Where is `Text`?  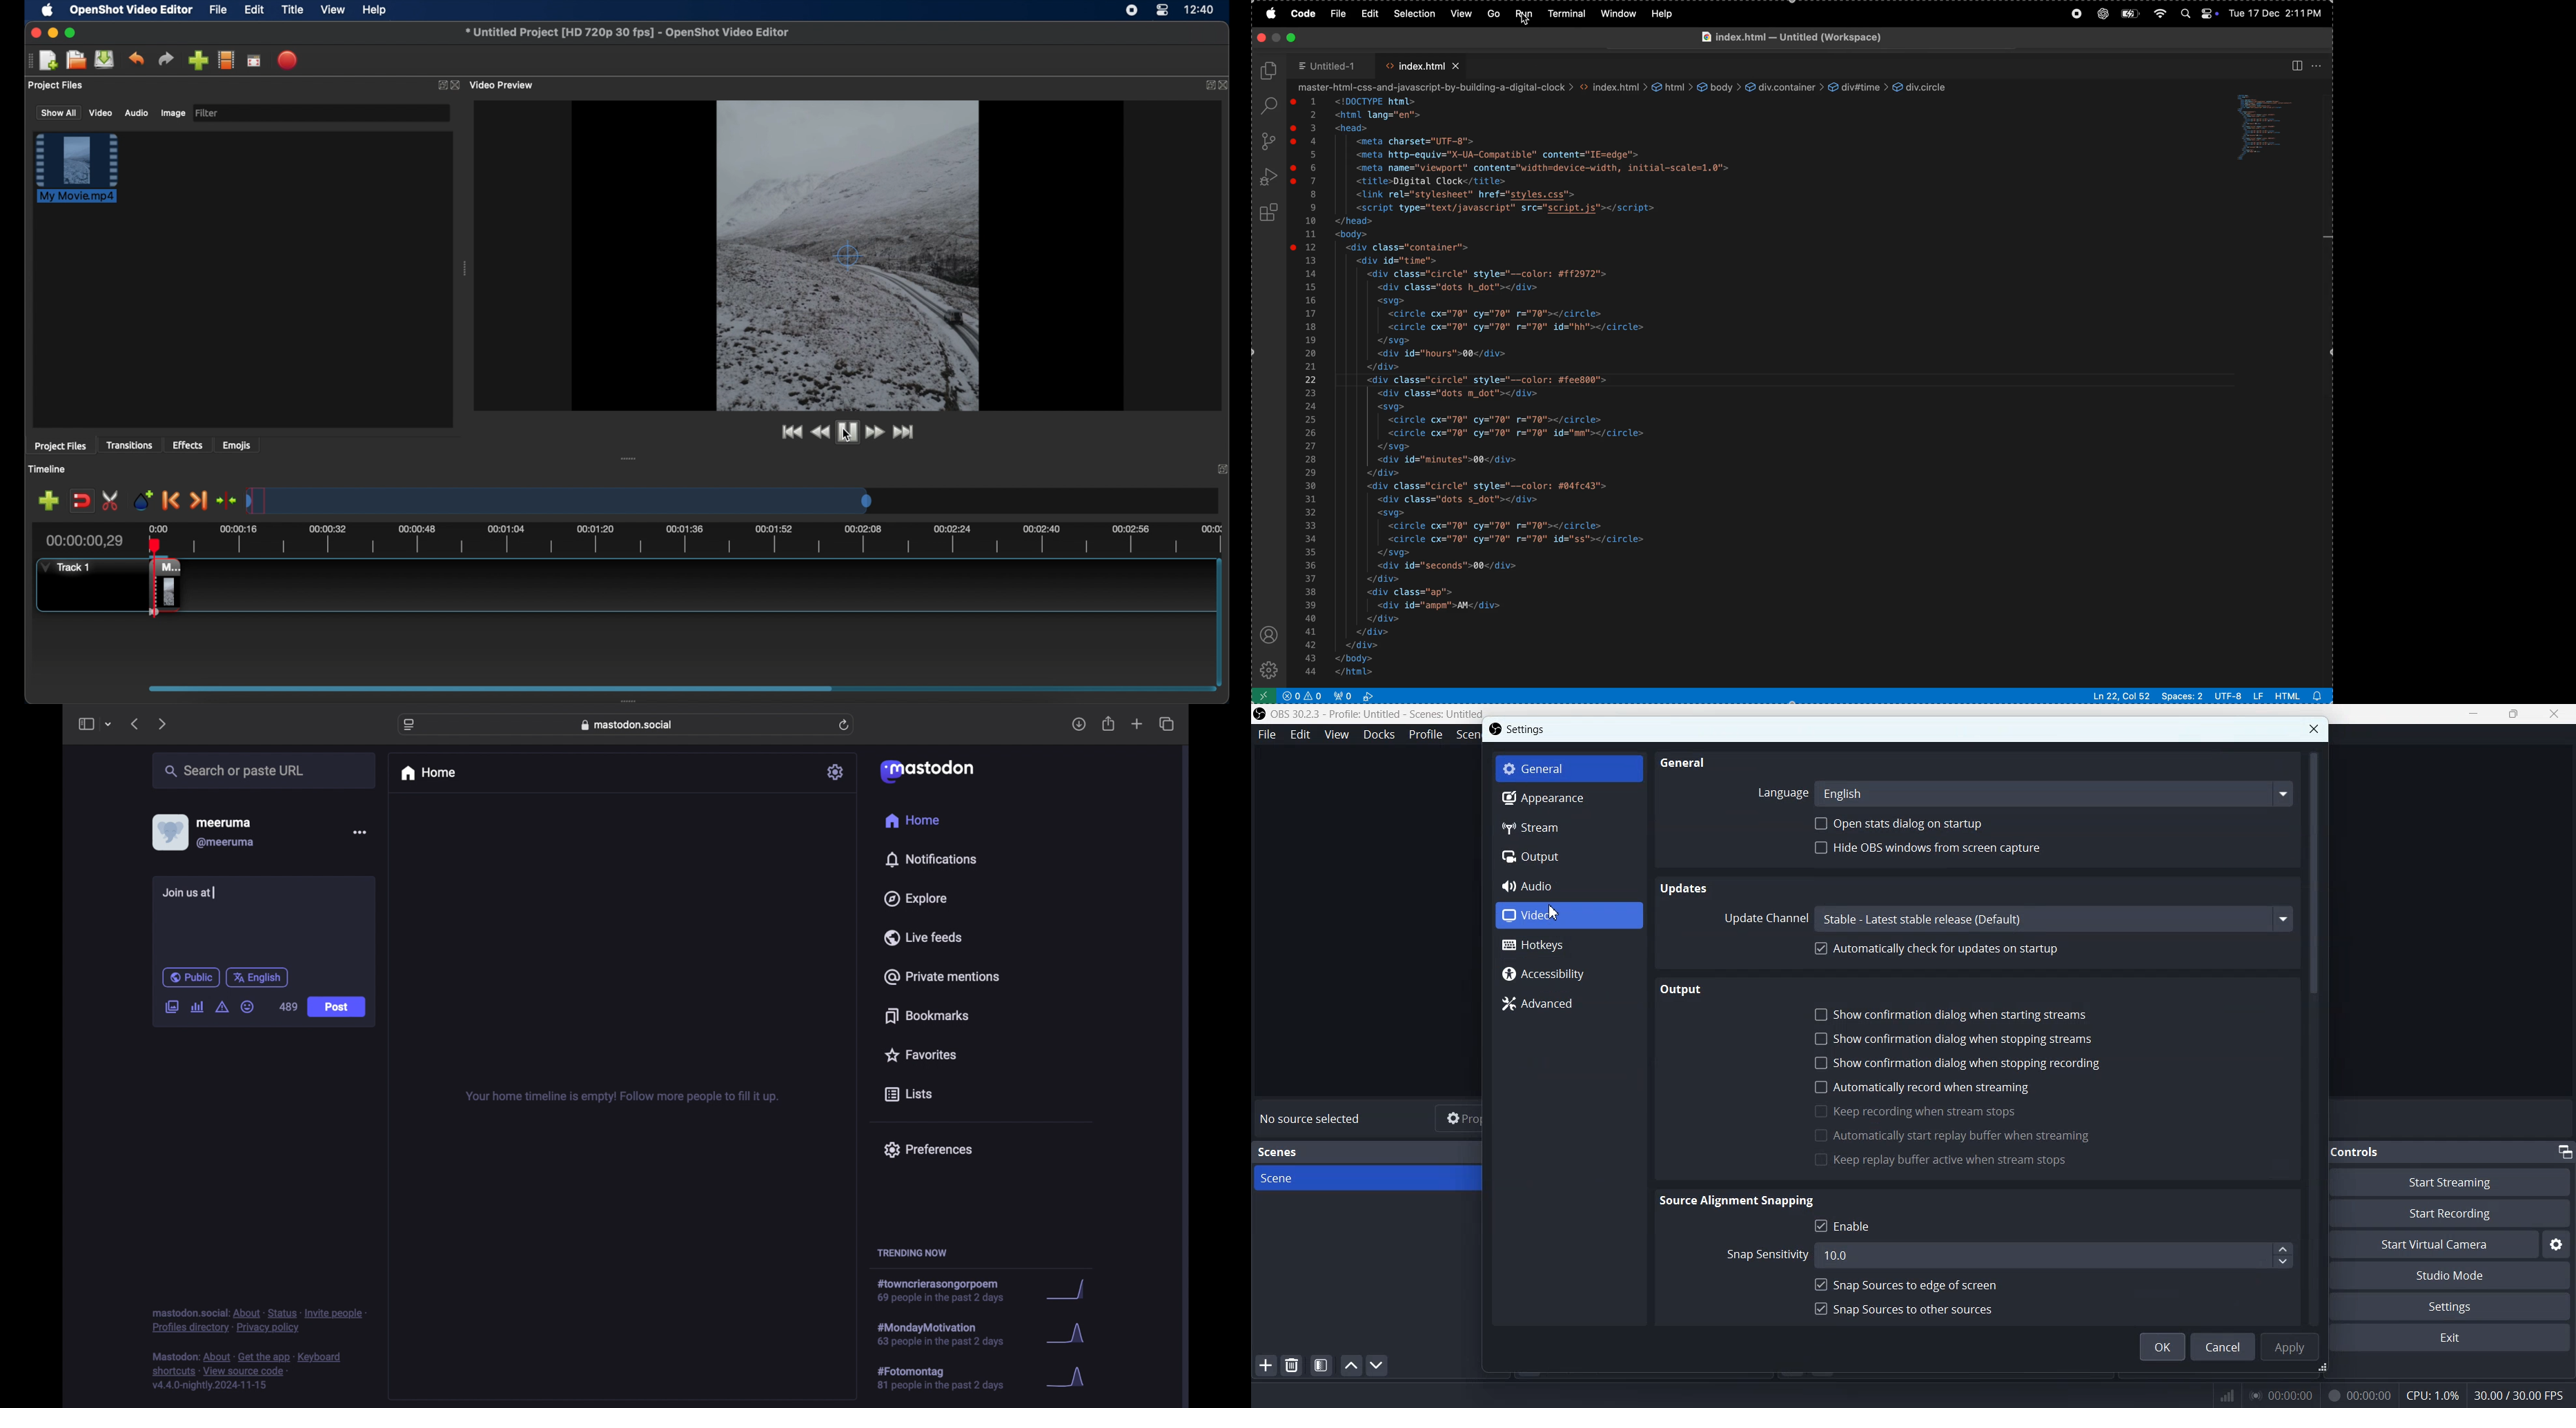 Text is located at coordinates (2368, 1151).